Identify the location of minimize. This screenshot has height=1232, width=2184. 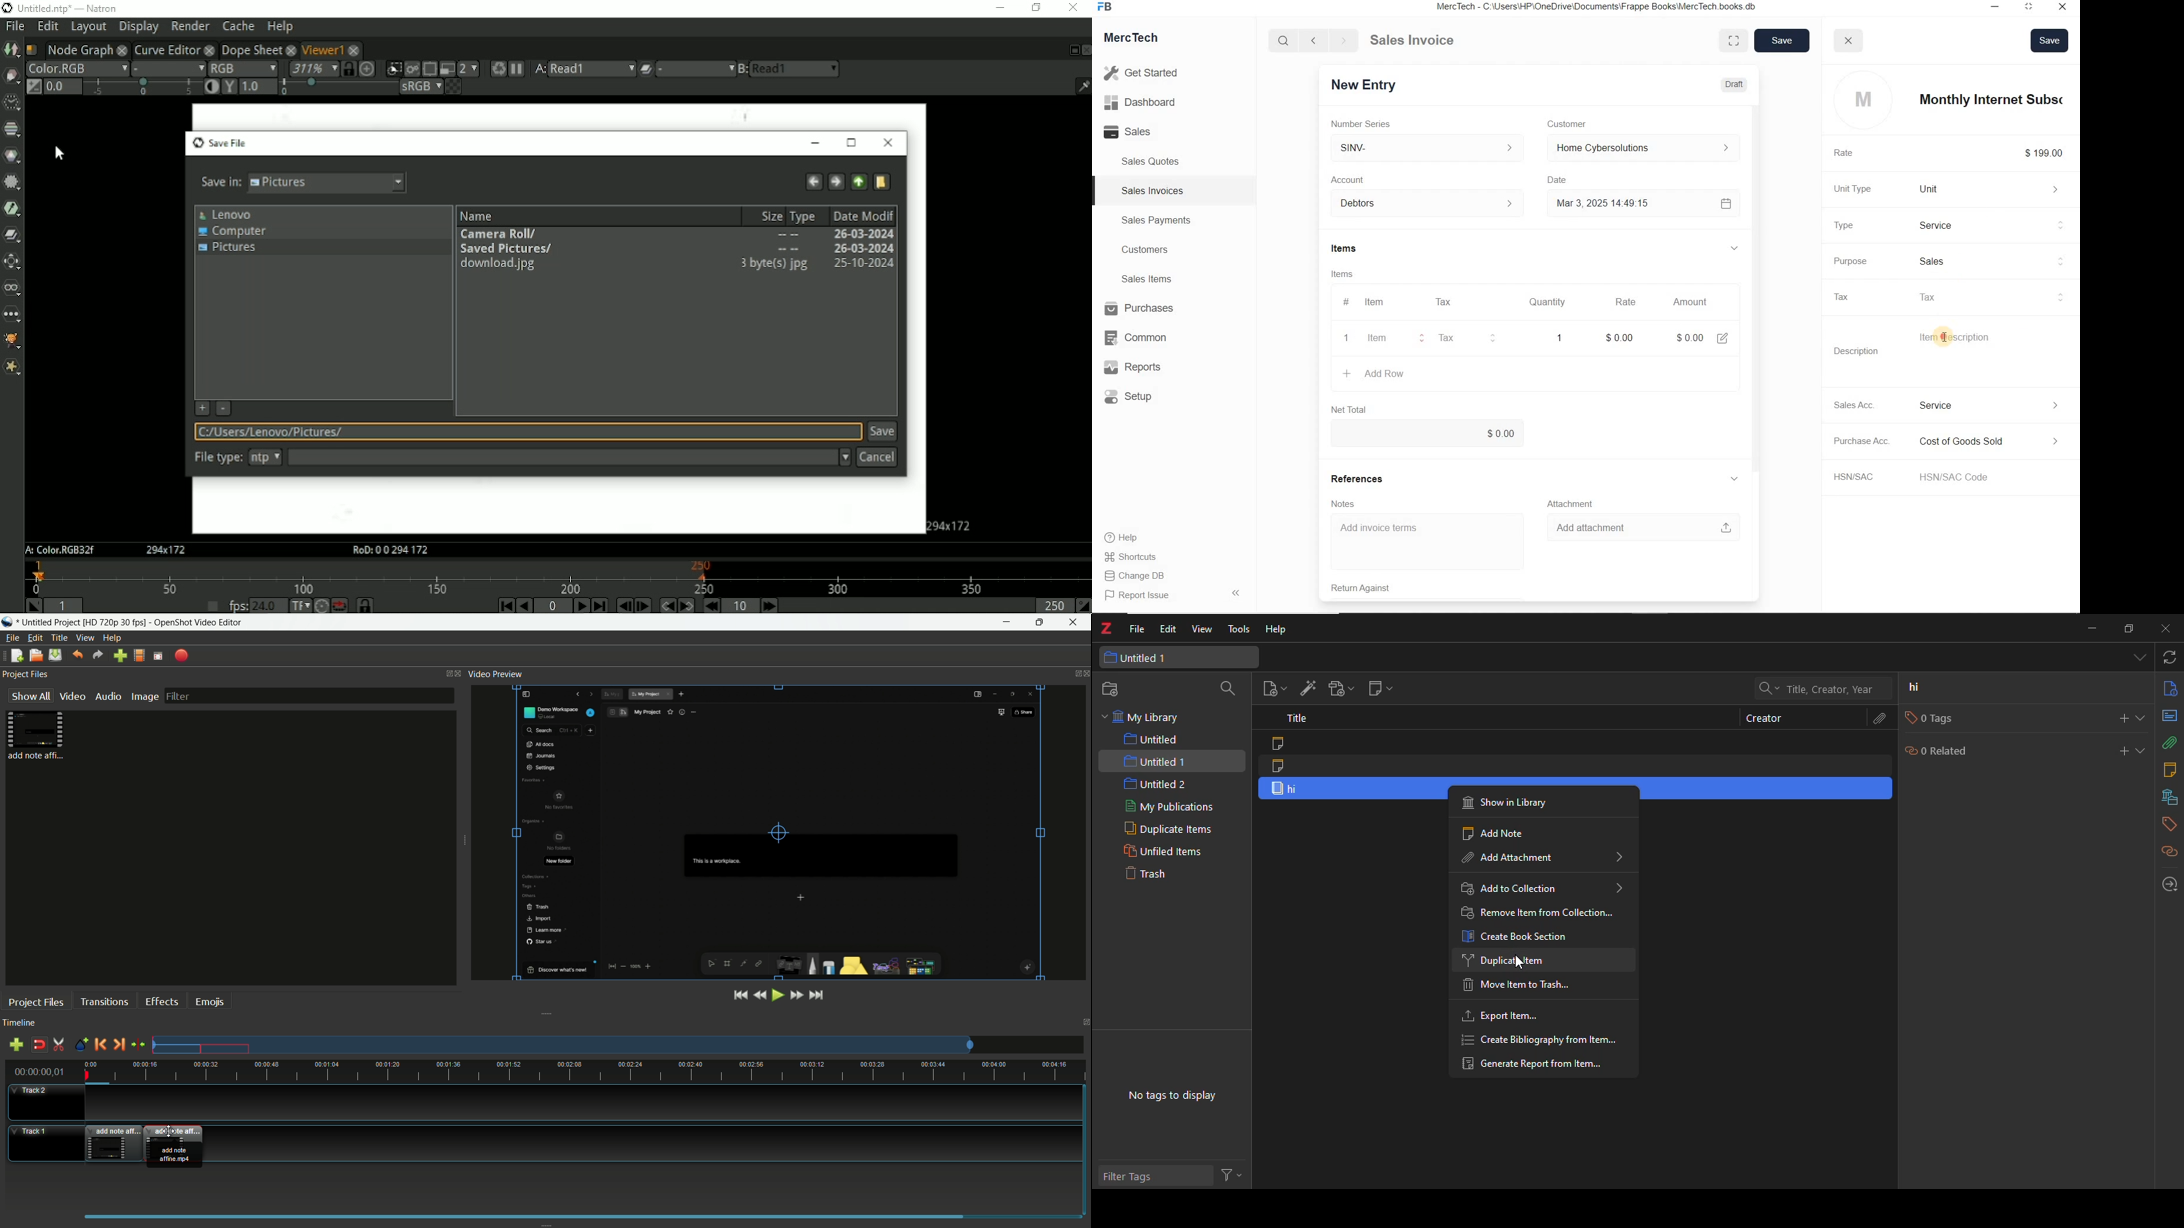
(2089, 630).